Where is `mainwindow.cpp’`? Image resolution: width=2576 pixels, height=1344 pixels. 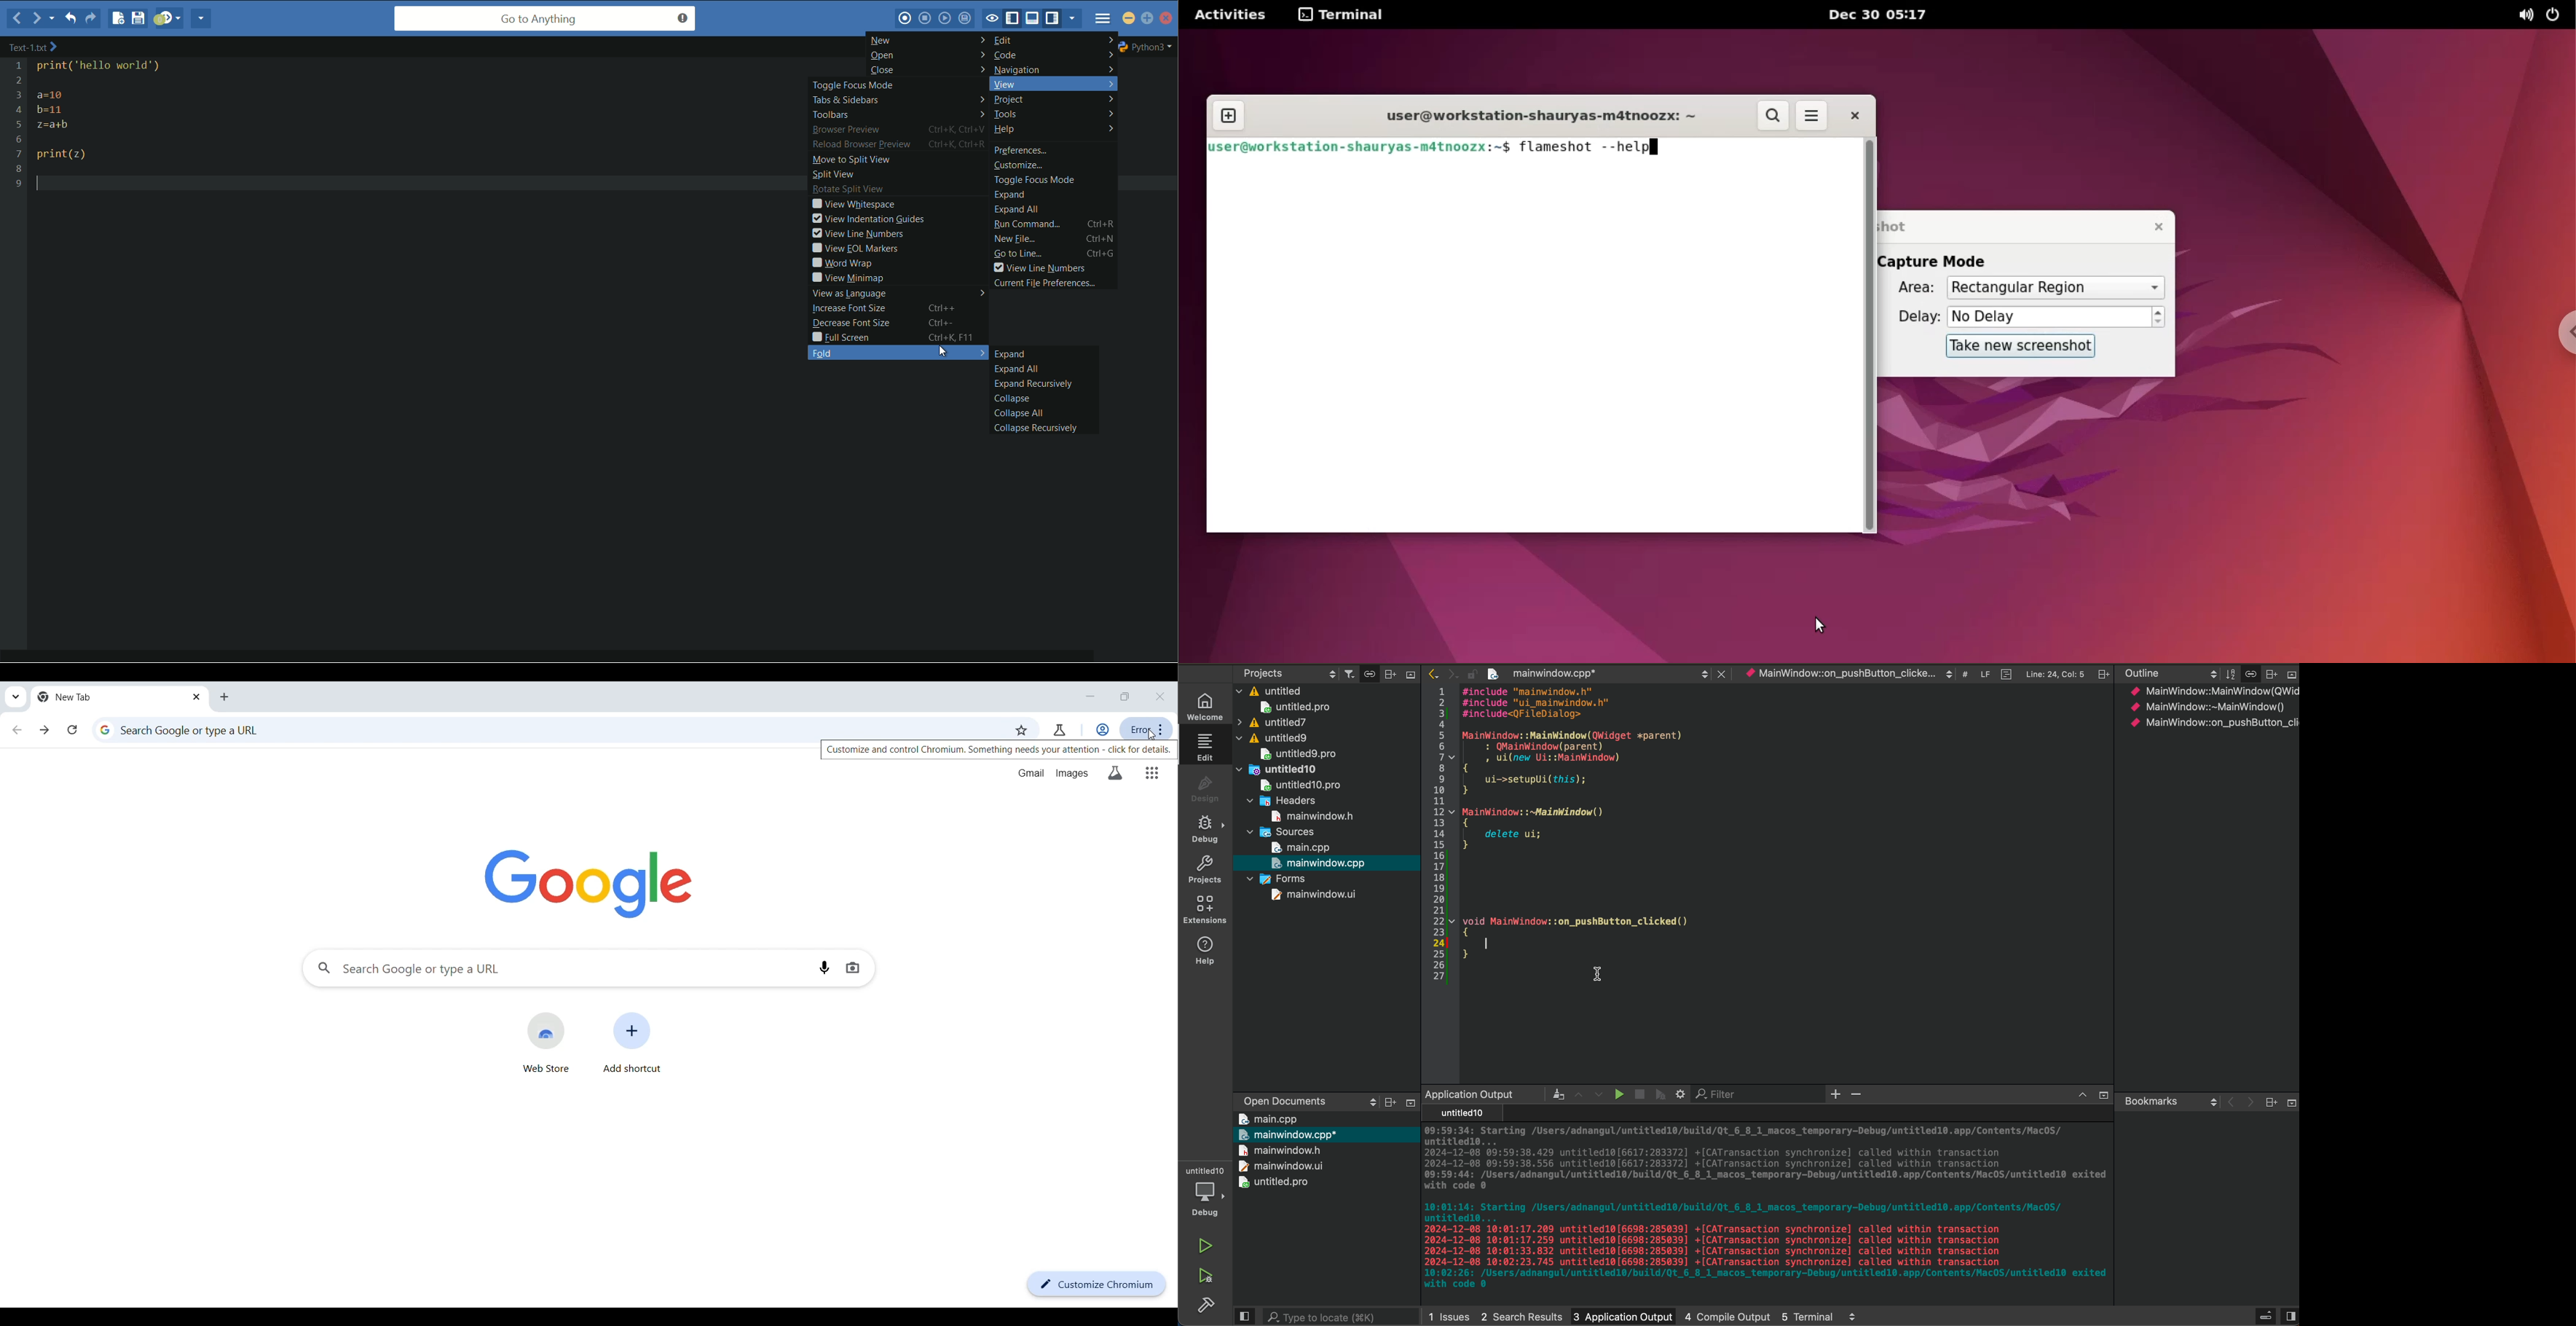 mainwindow.cpp’ is located at coordinates (1287, 1133).